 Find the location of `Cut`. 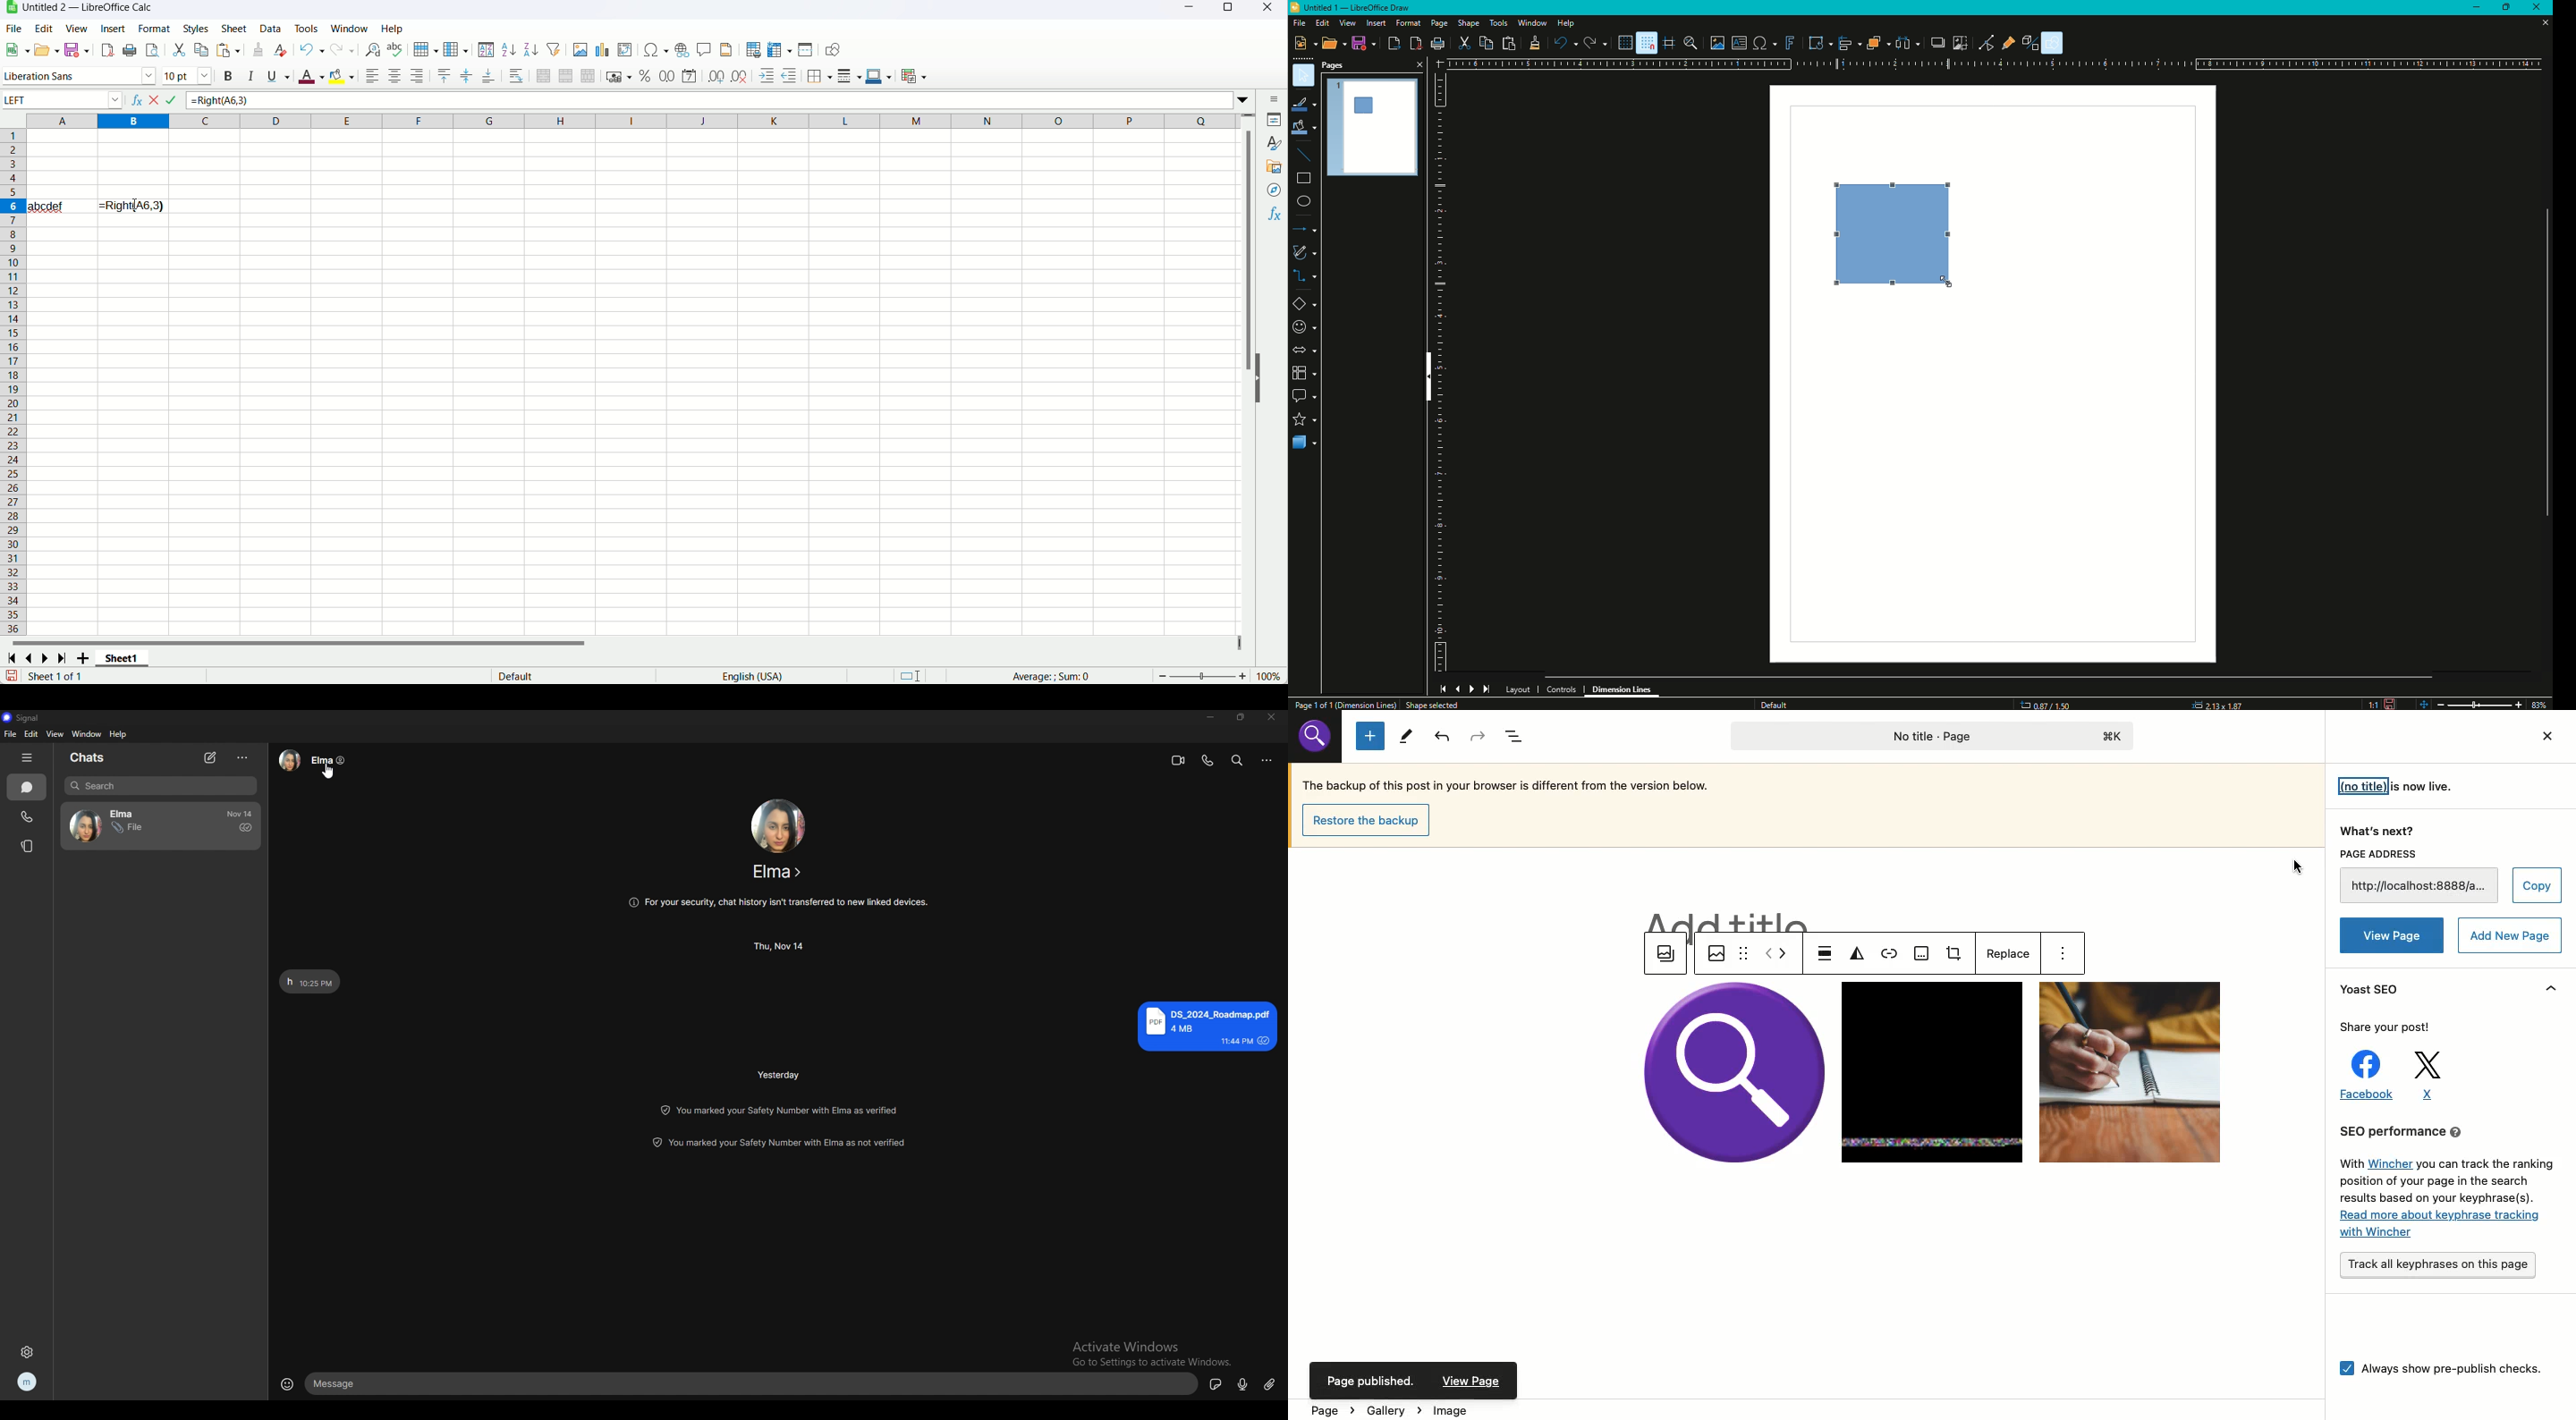

Cut is located at coordinates (1465, 43).